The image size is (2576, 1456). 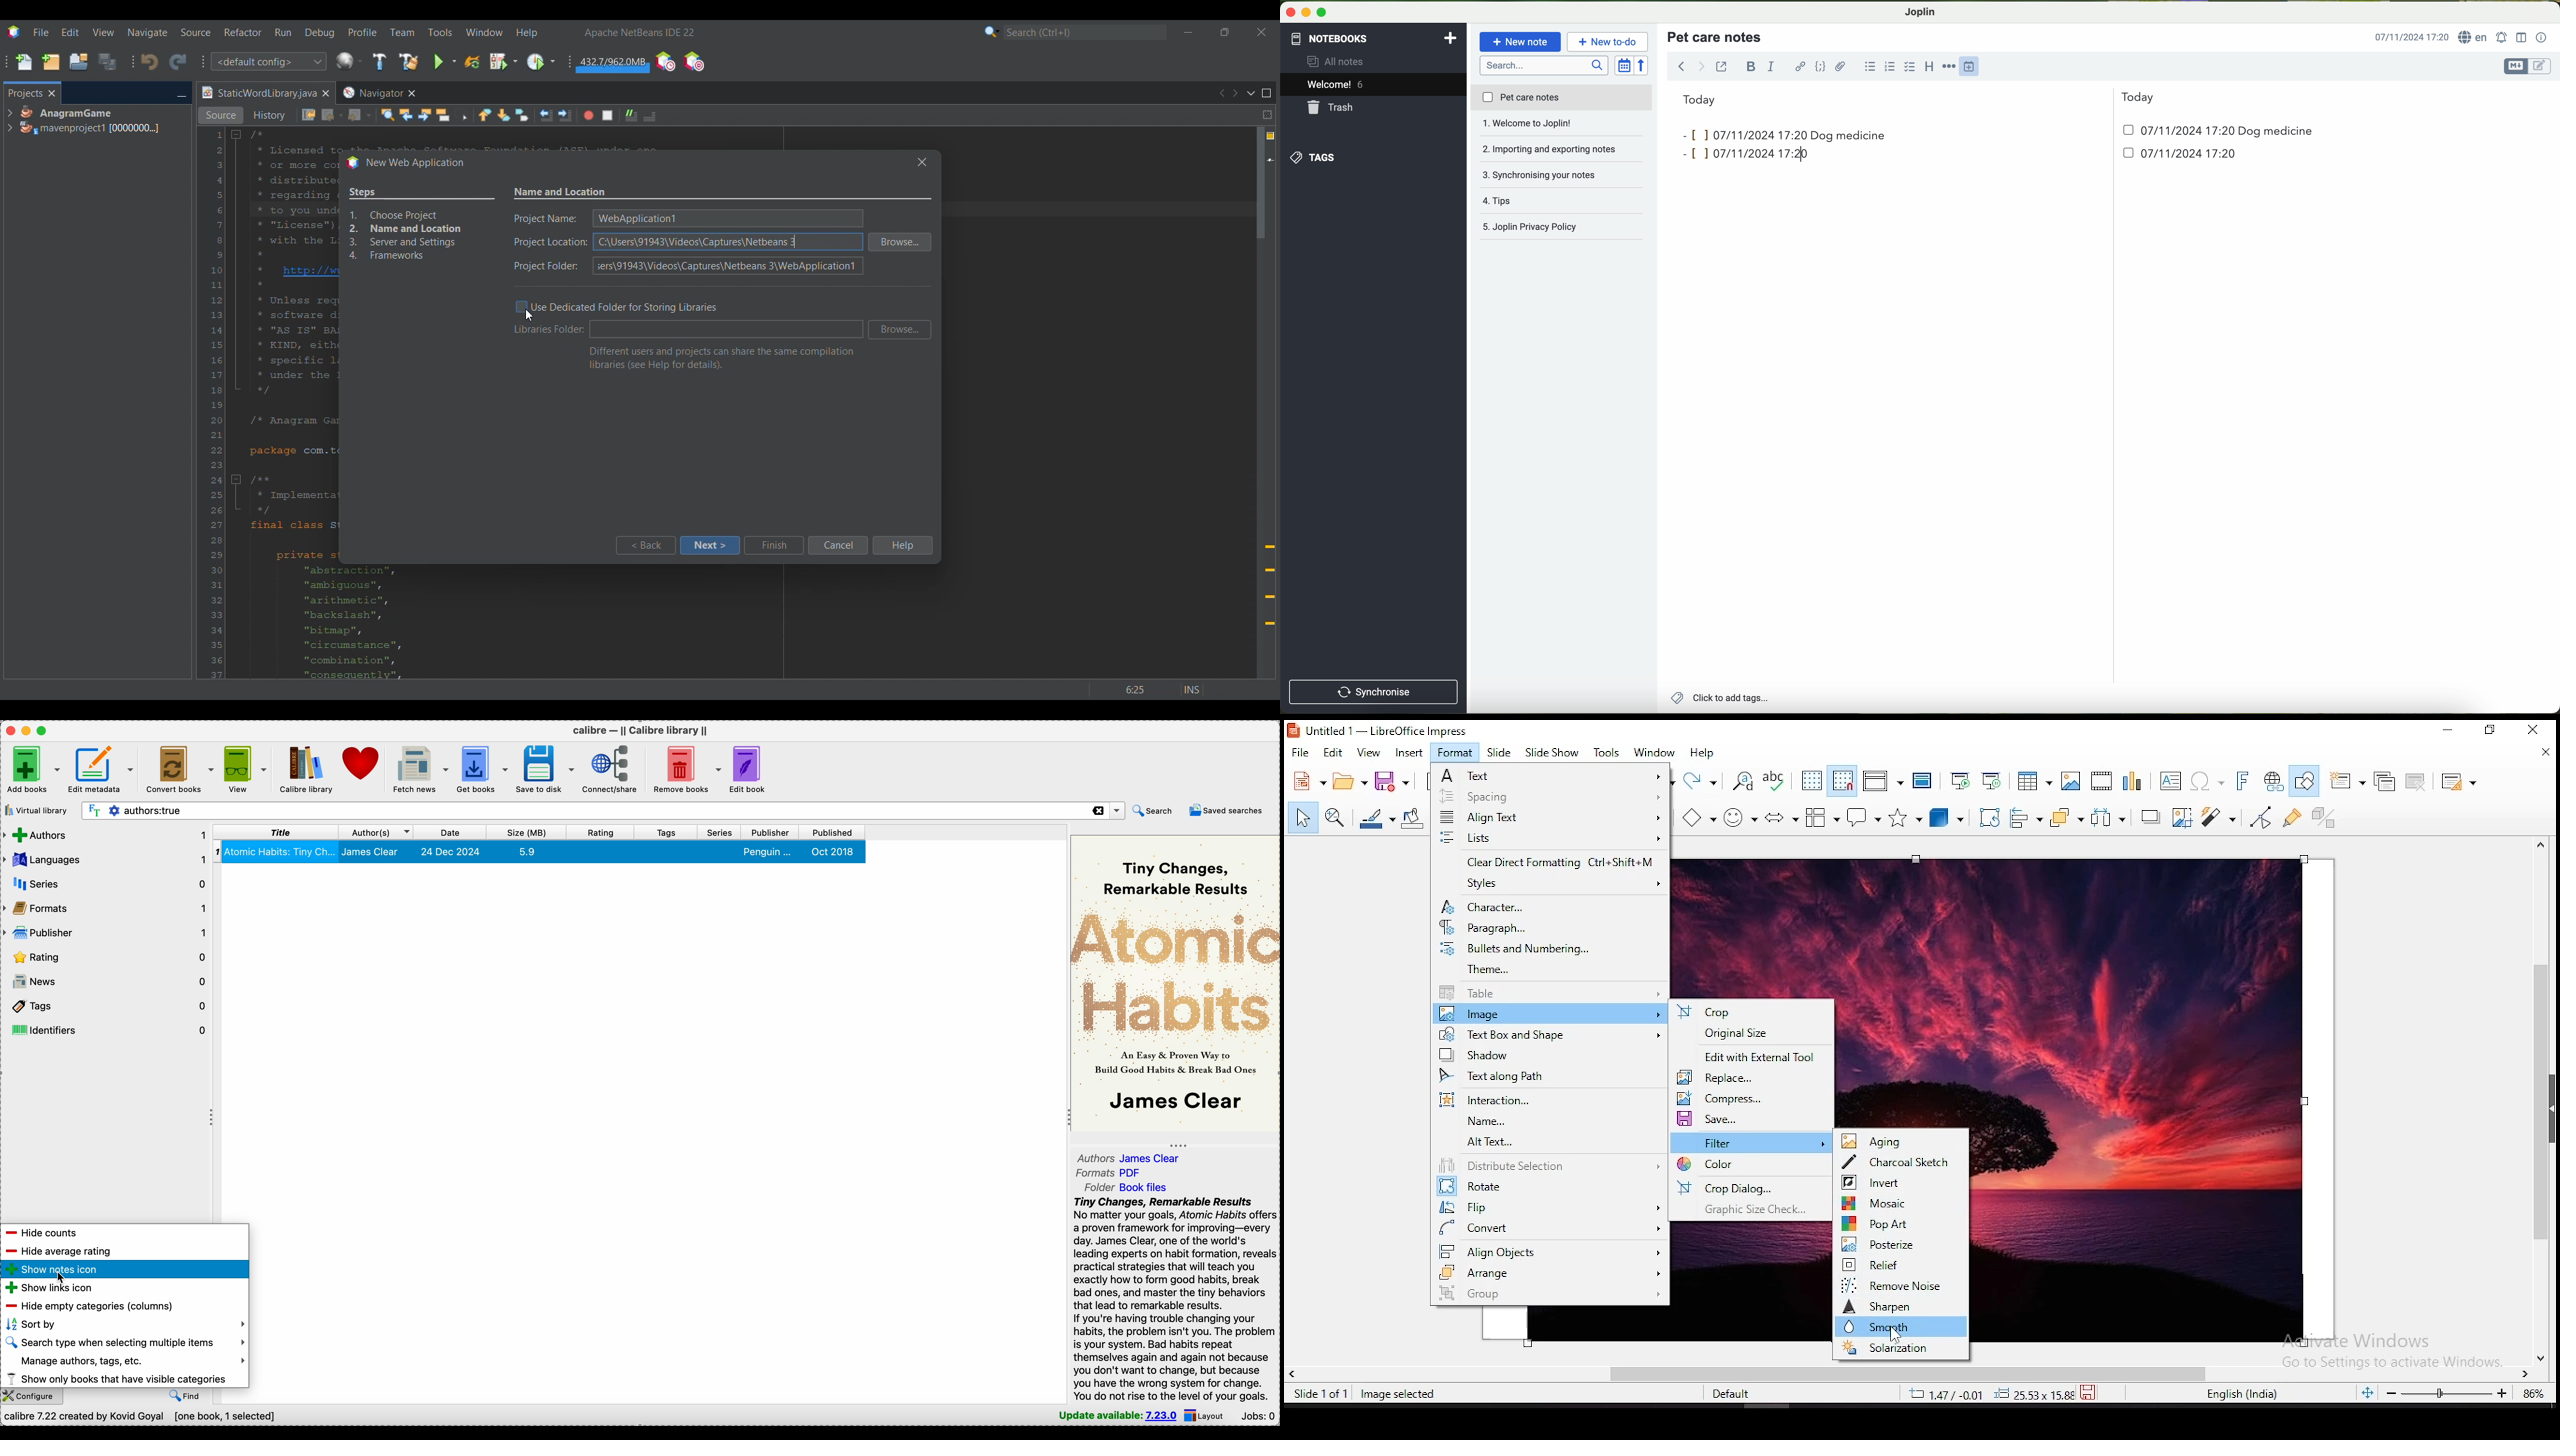 What do you see at coordinates (1204, 1416) in the screenshot?
I see `layout` at bounding box center [1204, 1416].